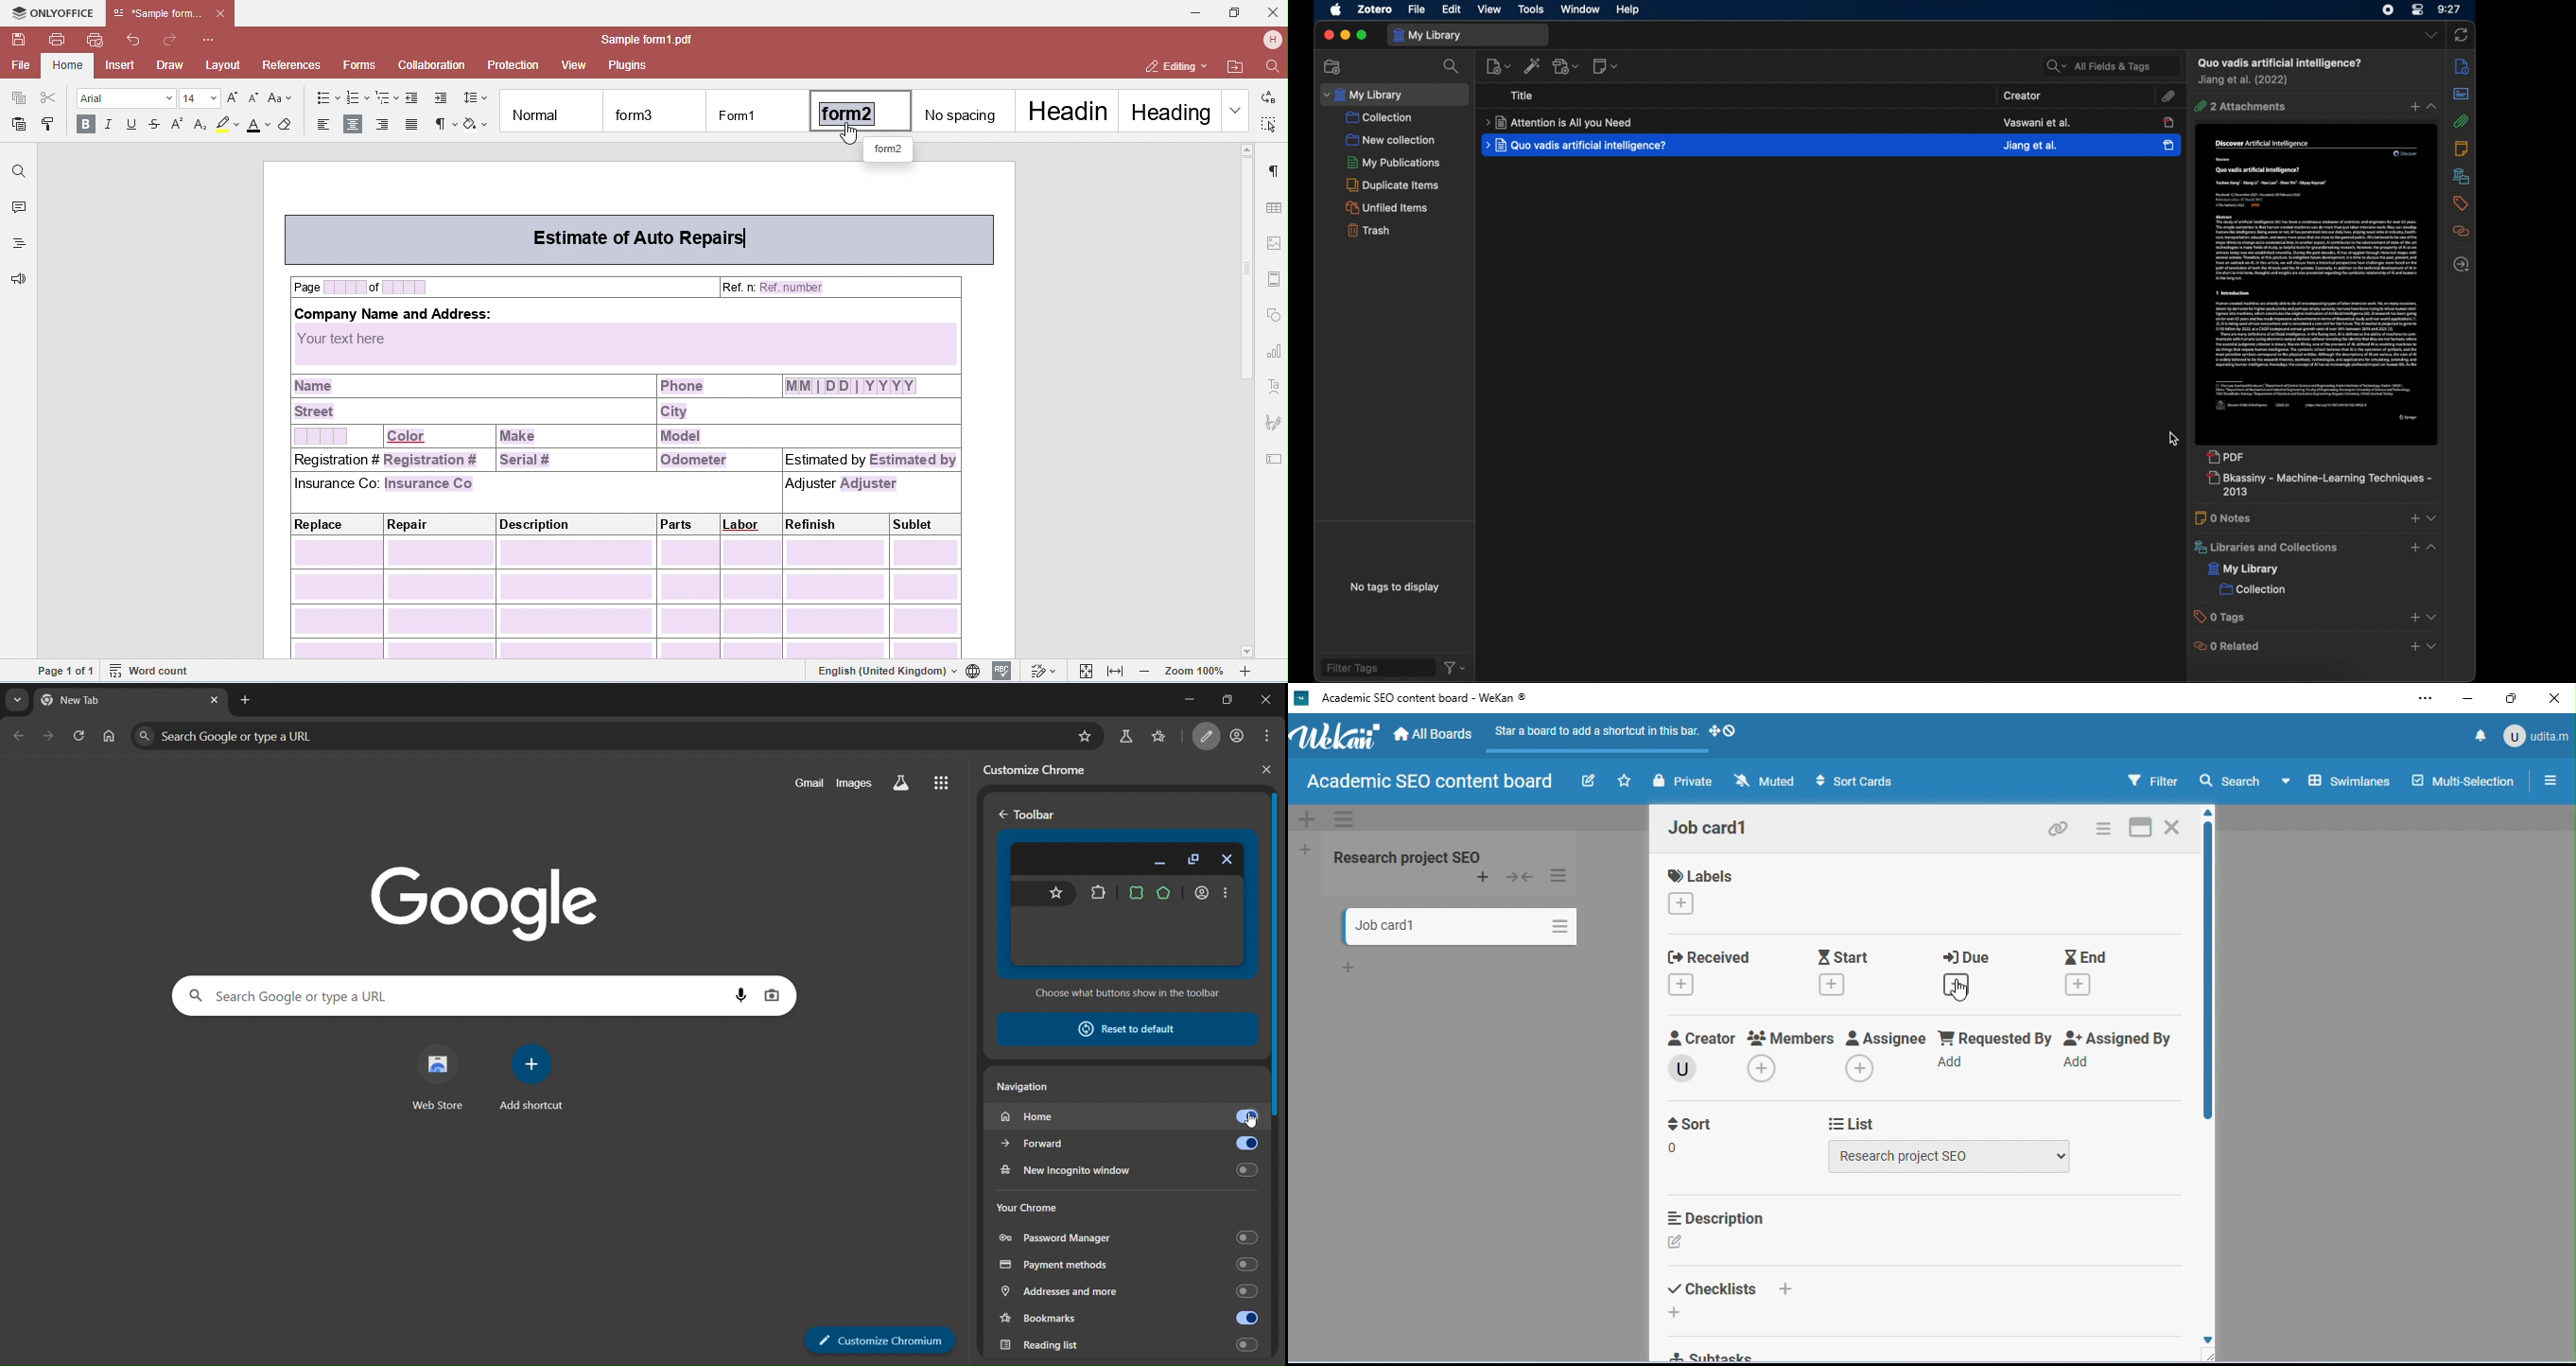  I want to click on add, so click(2415, 520).